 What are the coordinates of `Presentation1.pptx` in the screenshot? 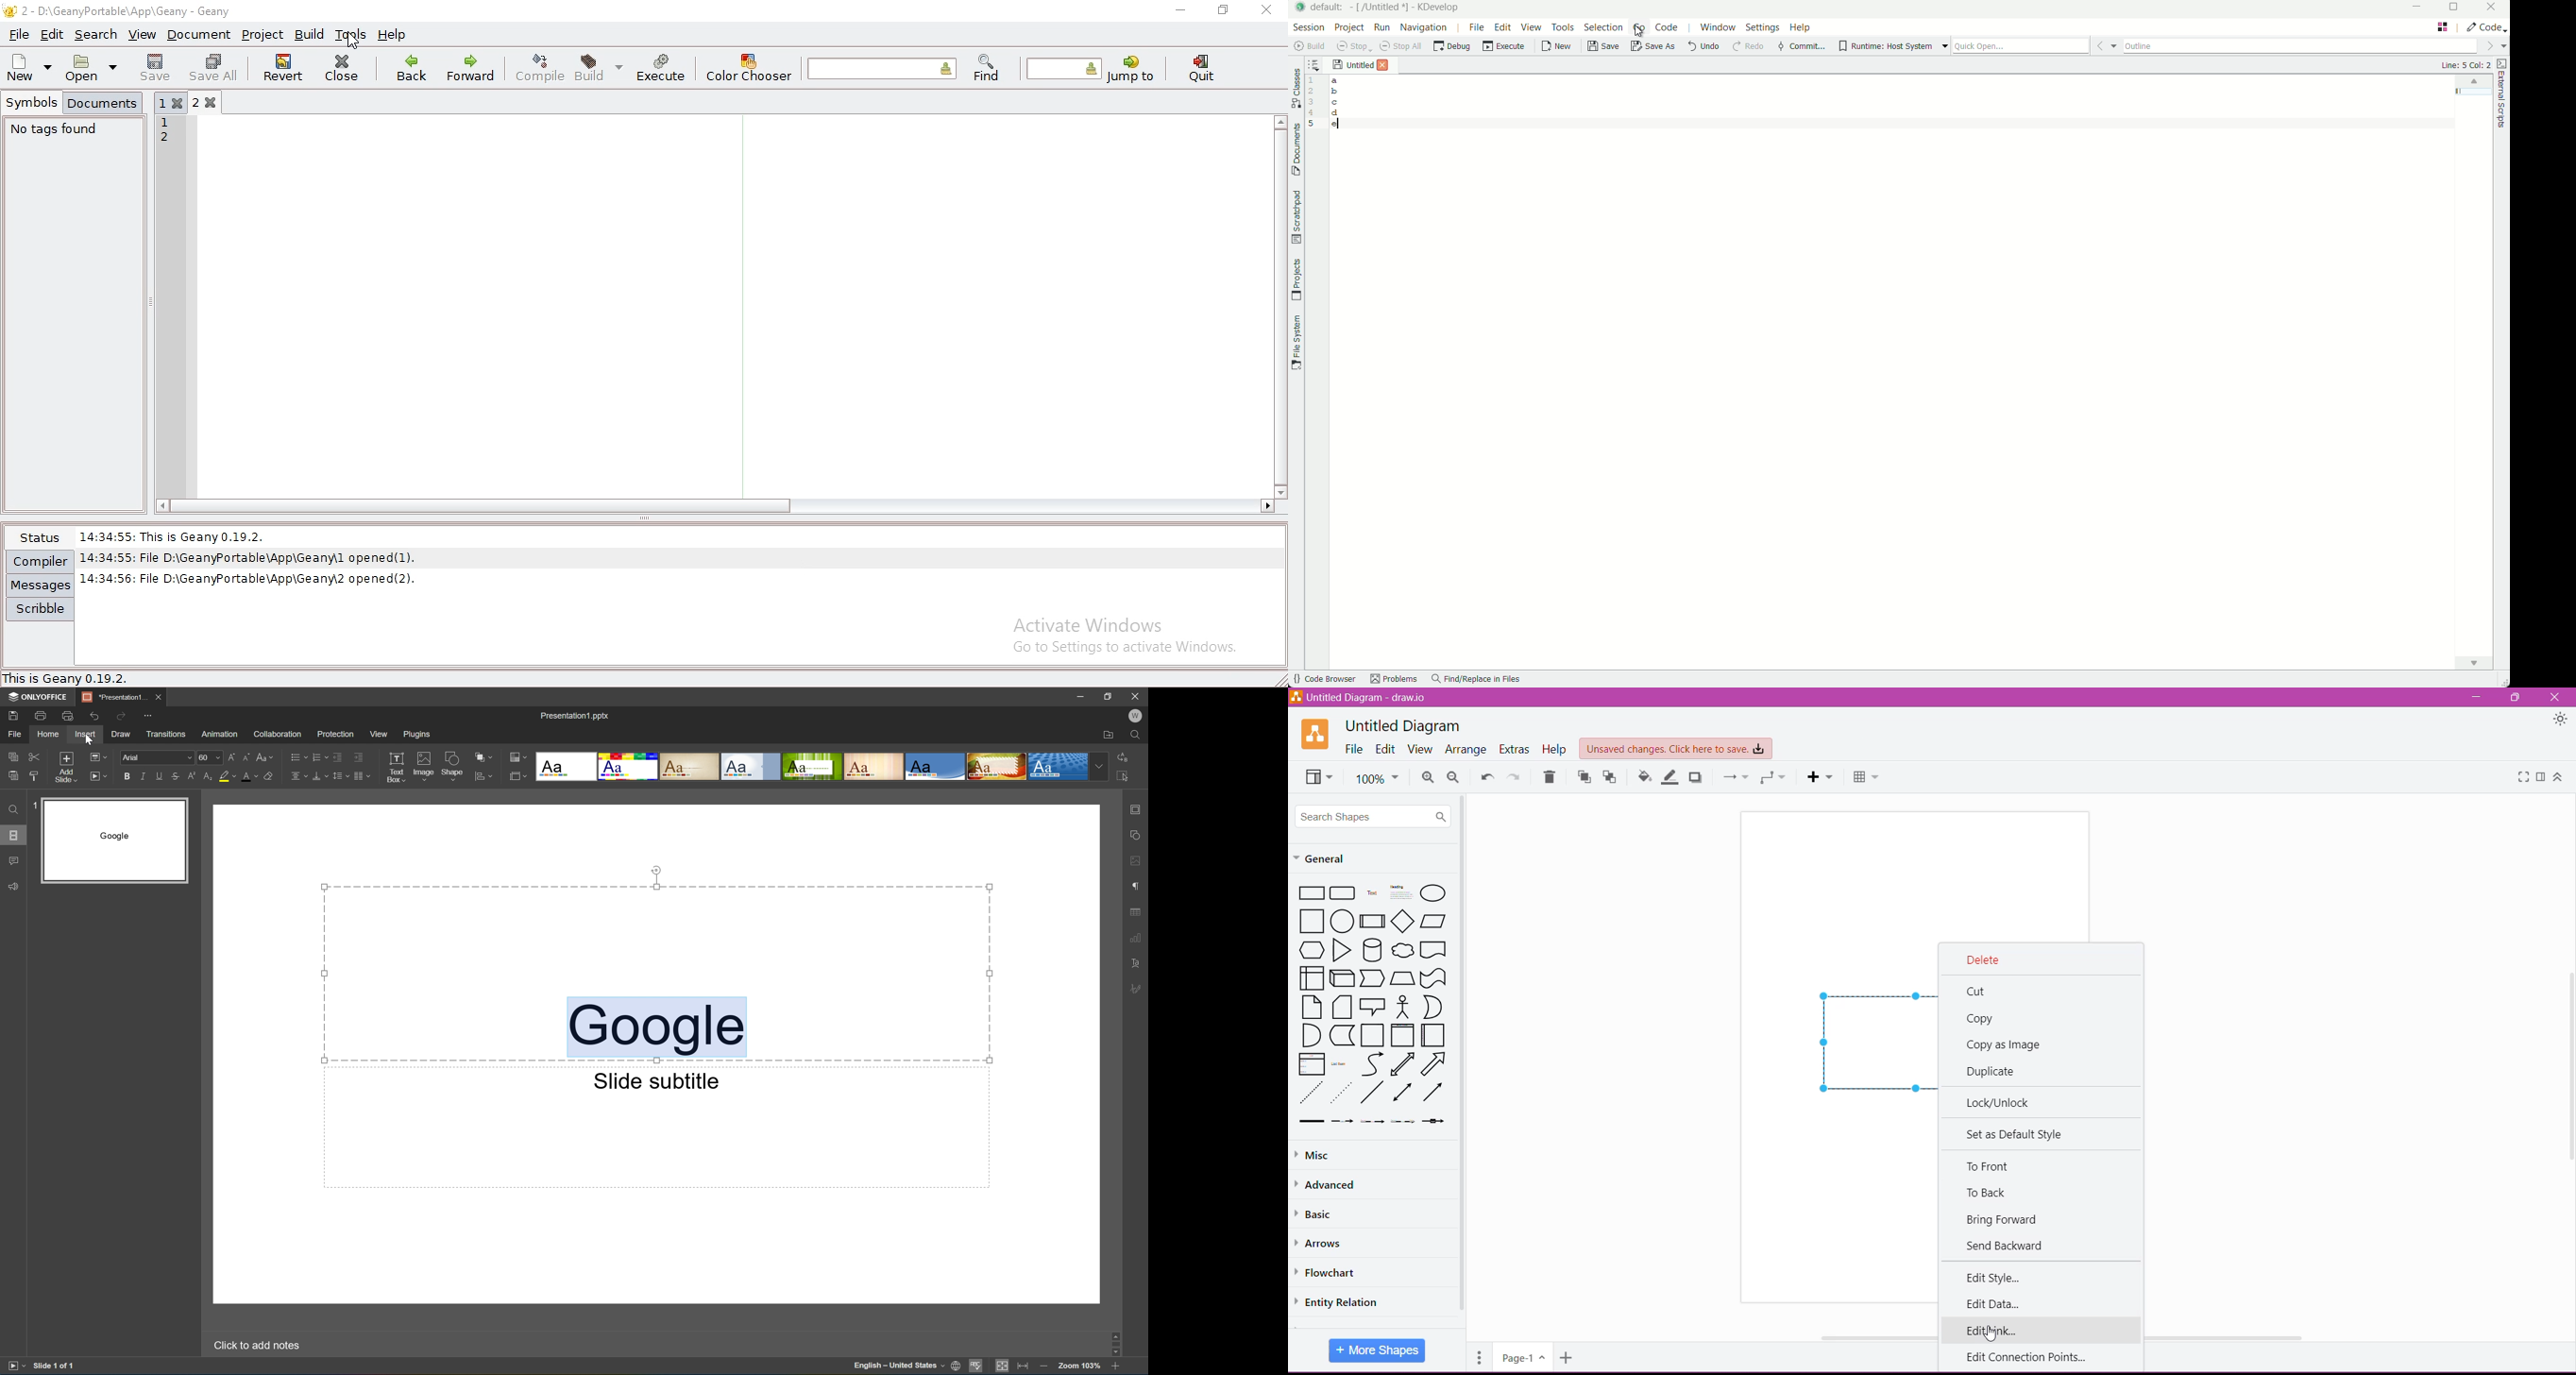 It's located at (573, 715).